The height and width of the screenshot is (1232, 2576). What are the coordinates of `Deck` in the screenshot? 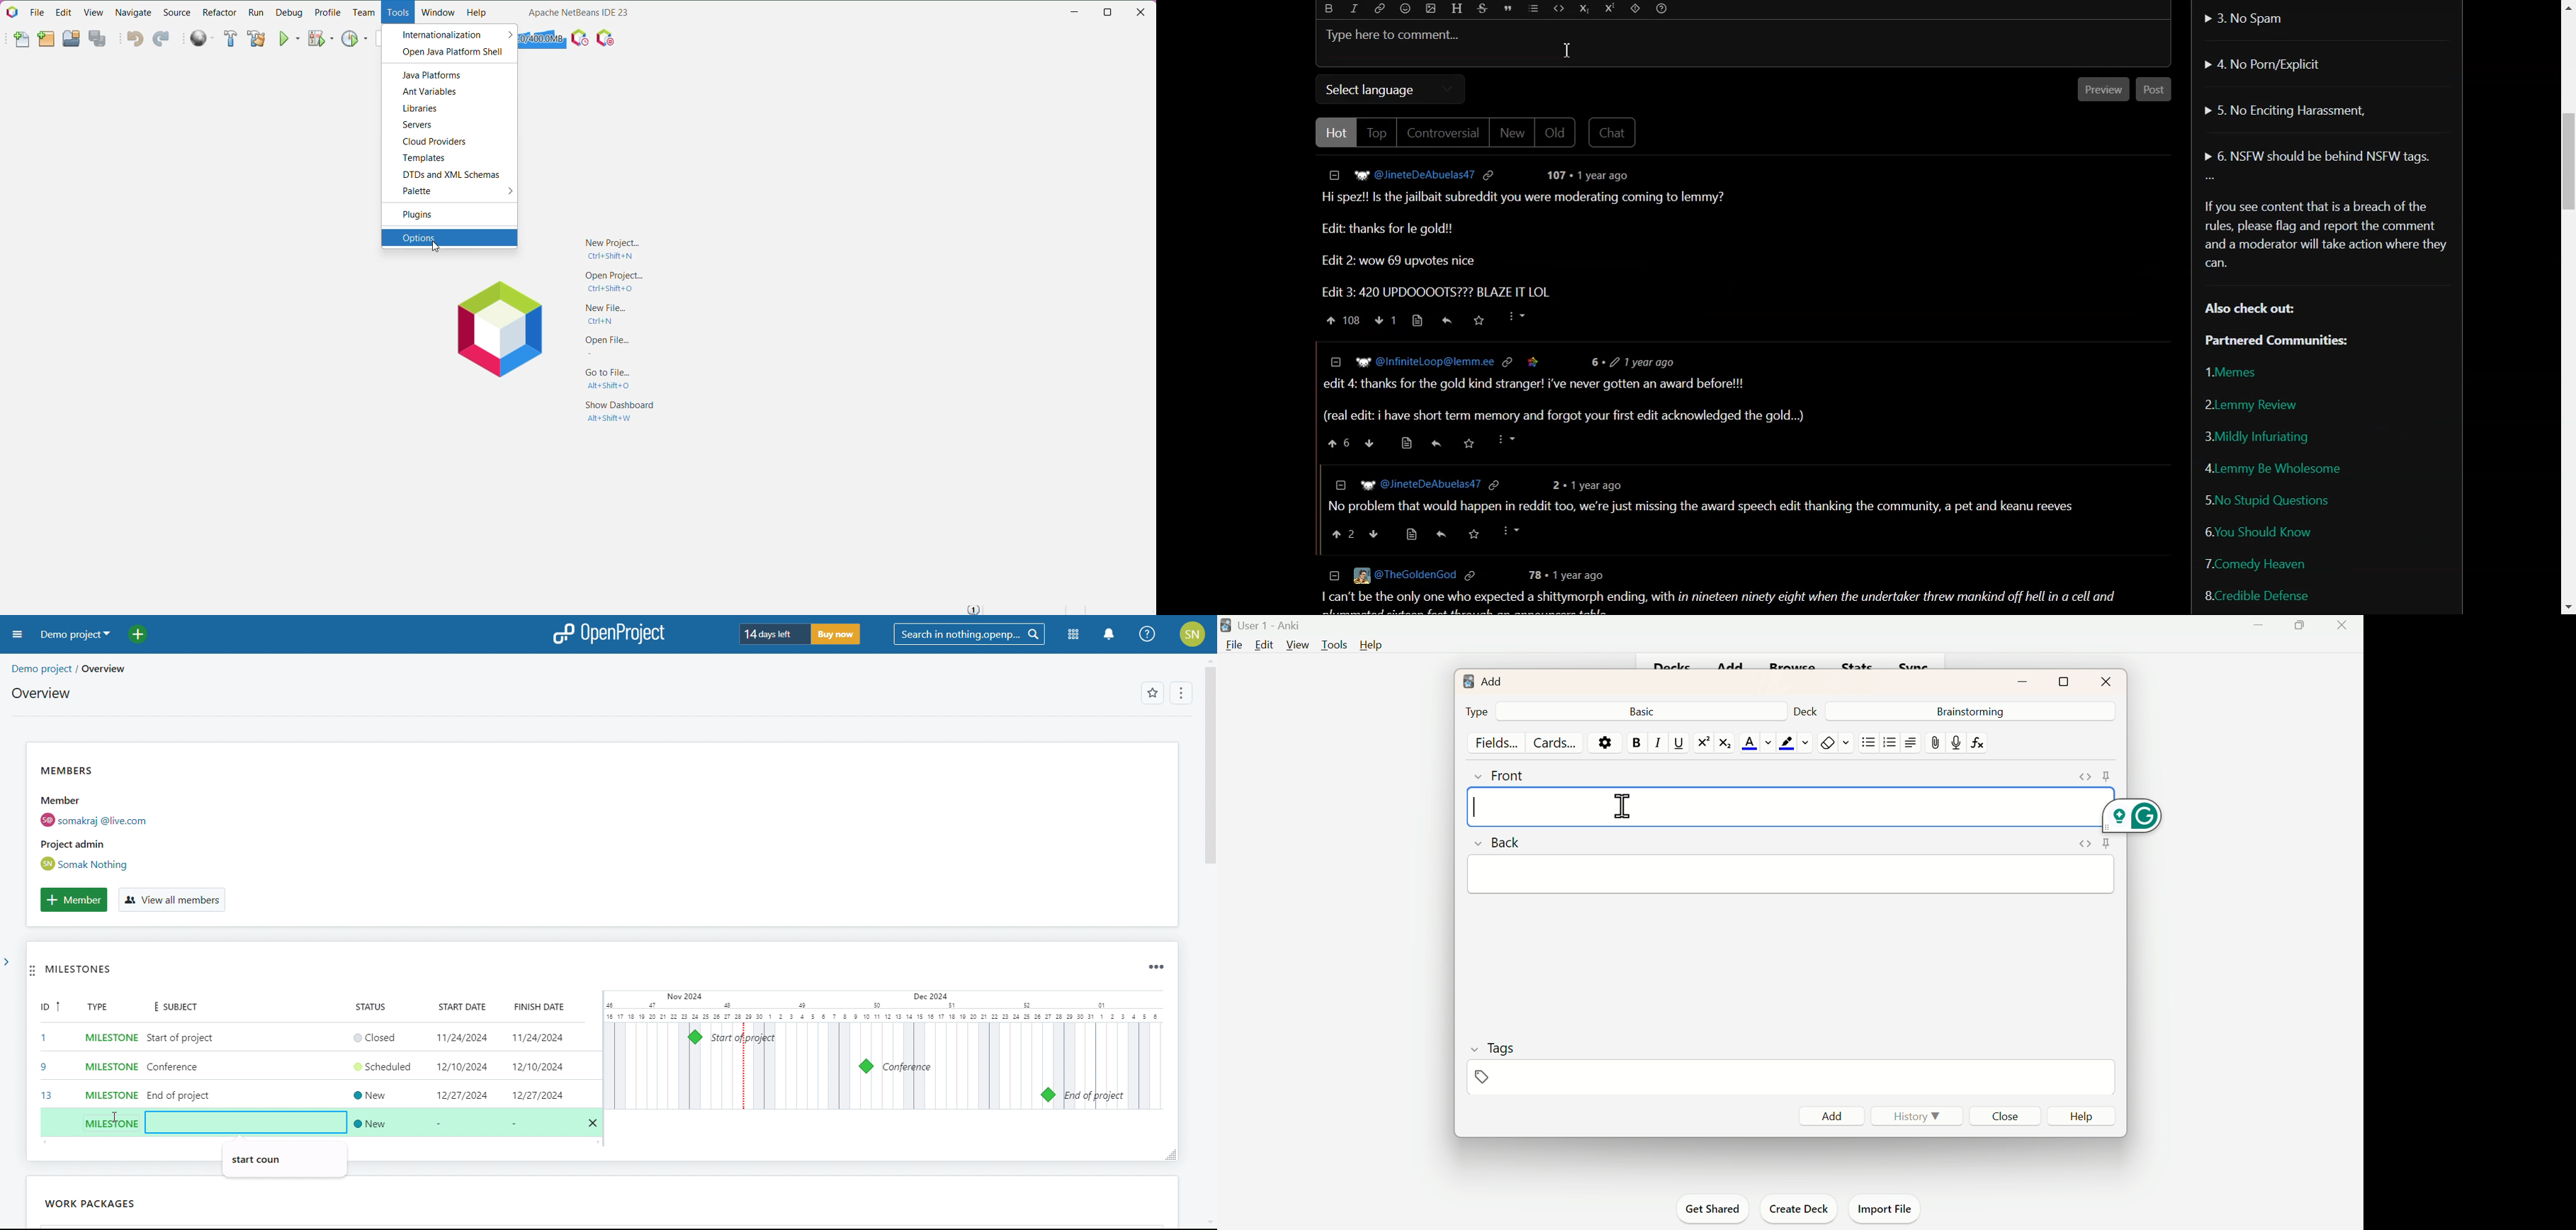 It's located at (1810, 709).